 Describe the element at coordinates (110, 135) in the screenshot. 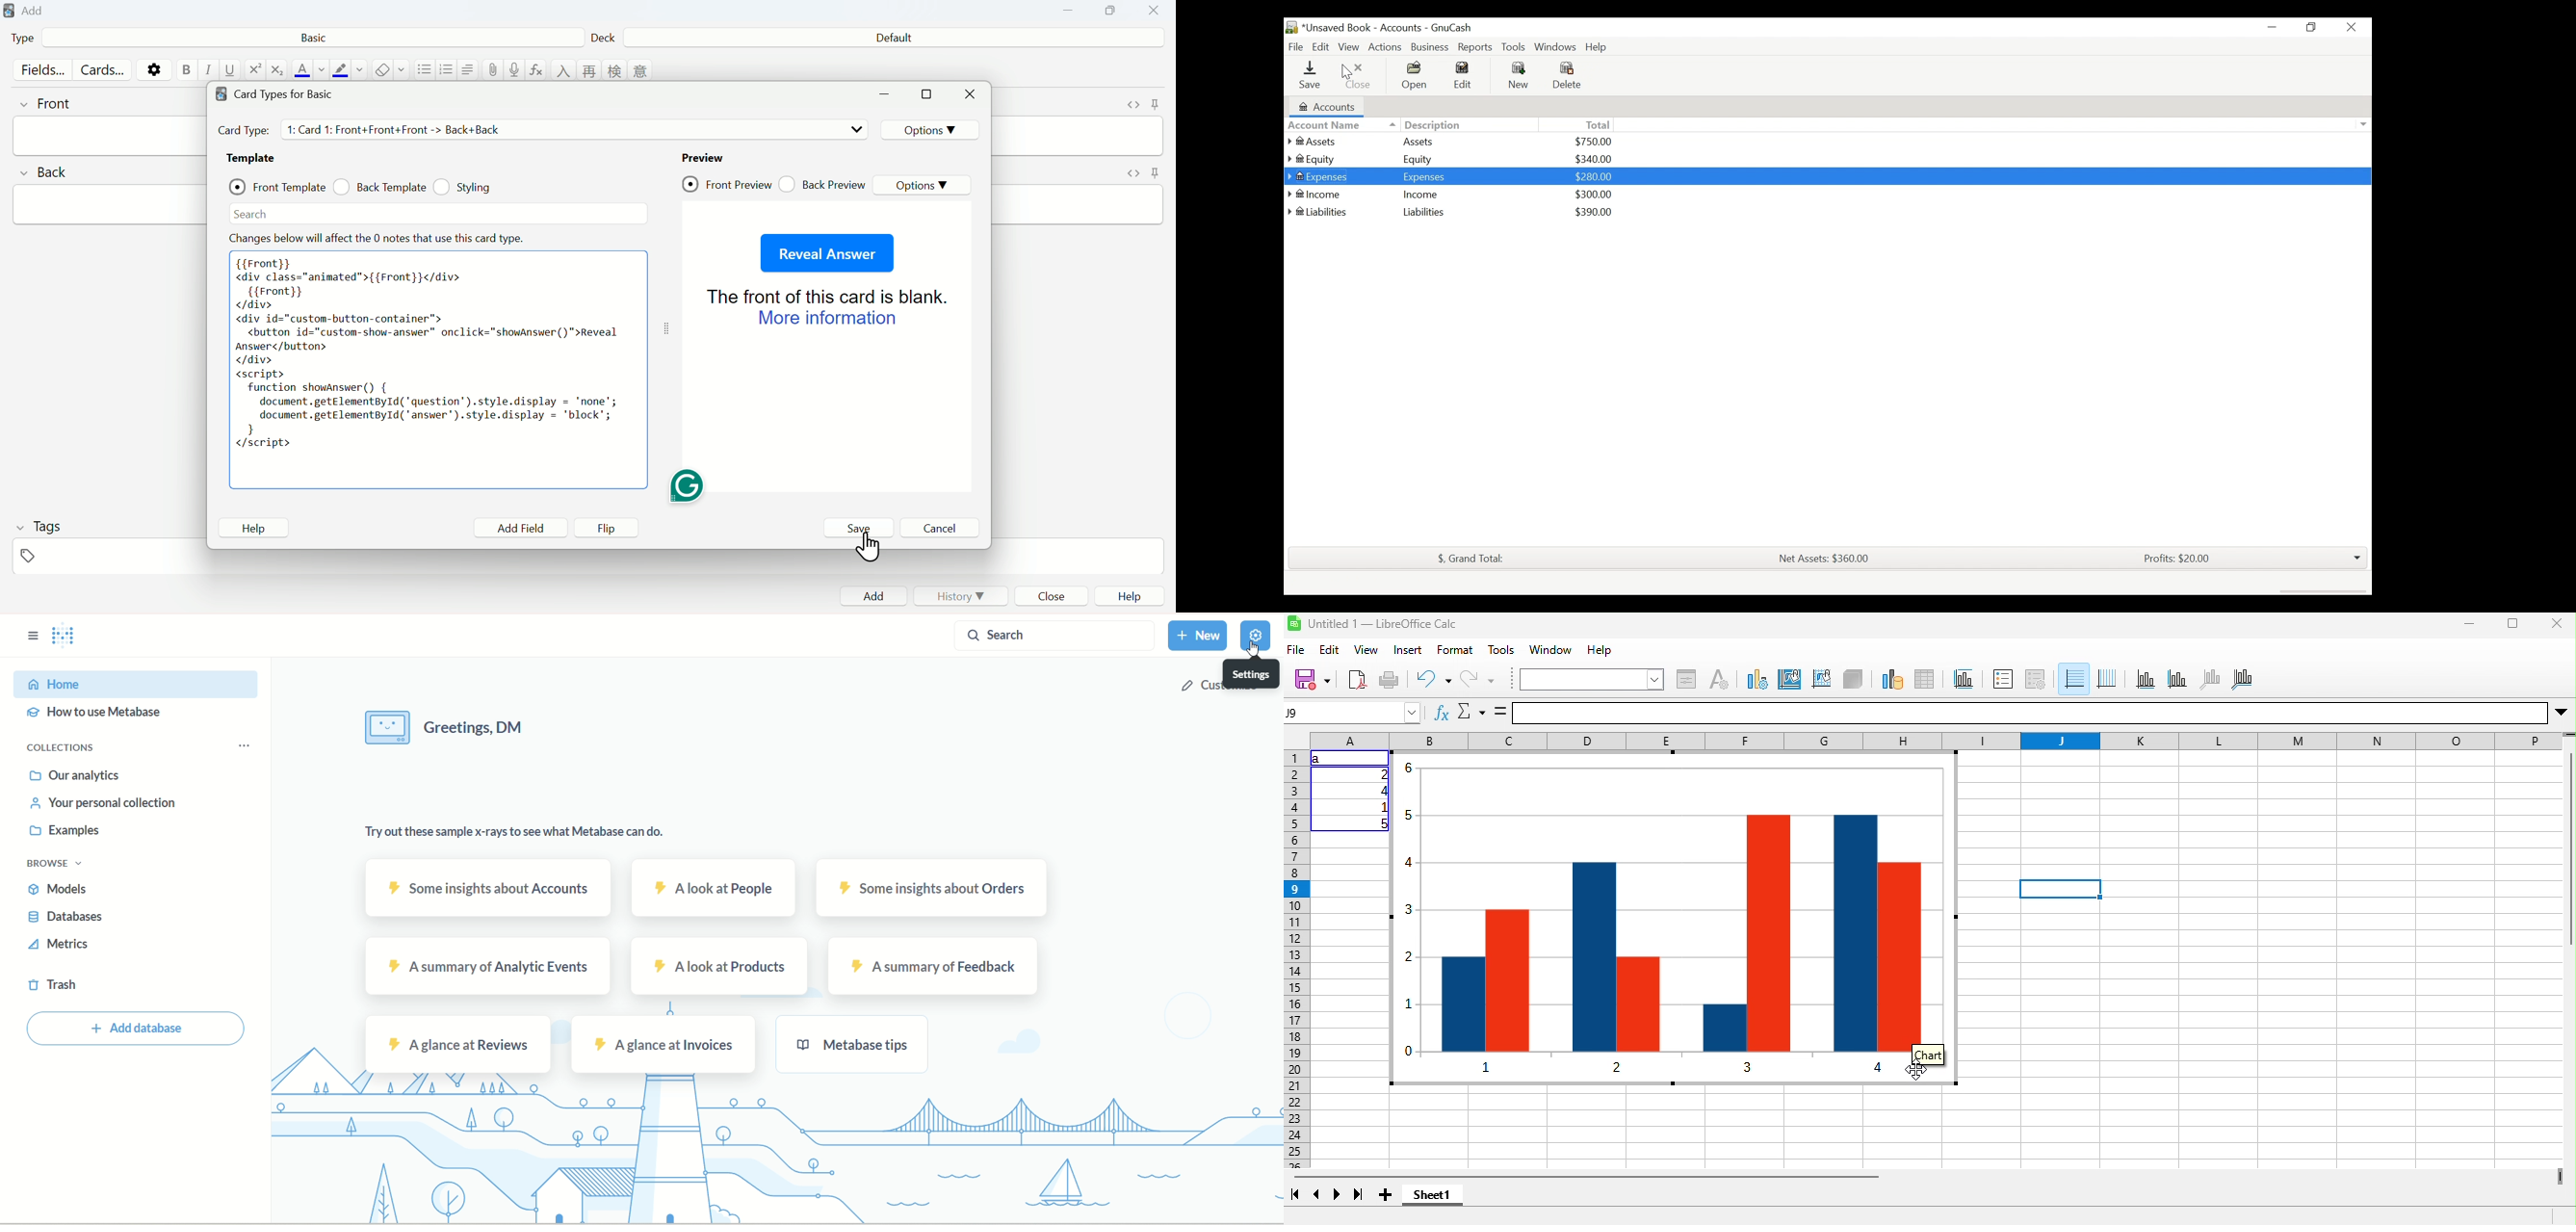

I see `front input field` at that location.